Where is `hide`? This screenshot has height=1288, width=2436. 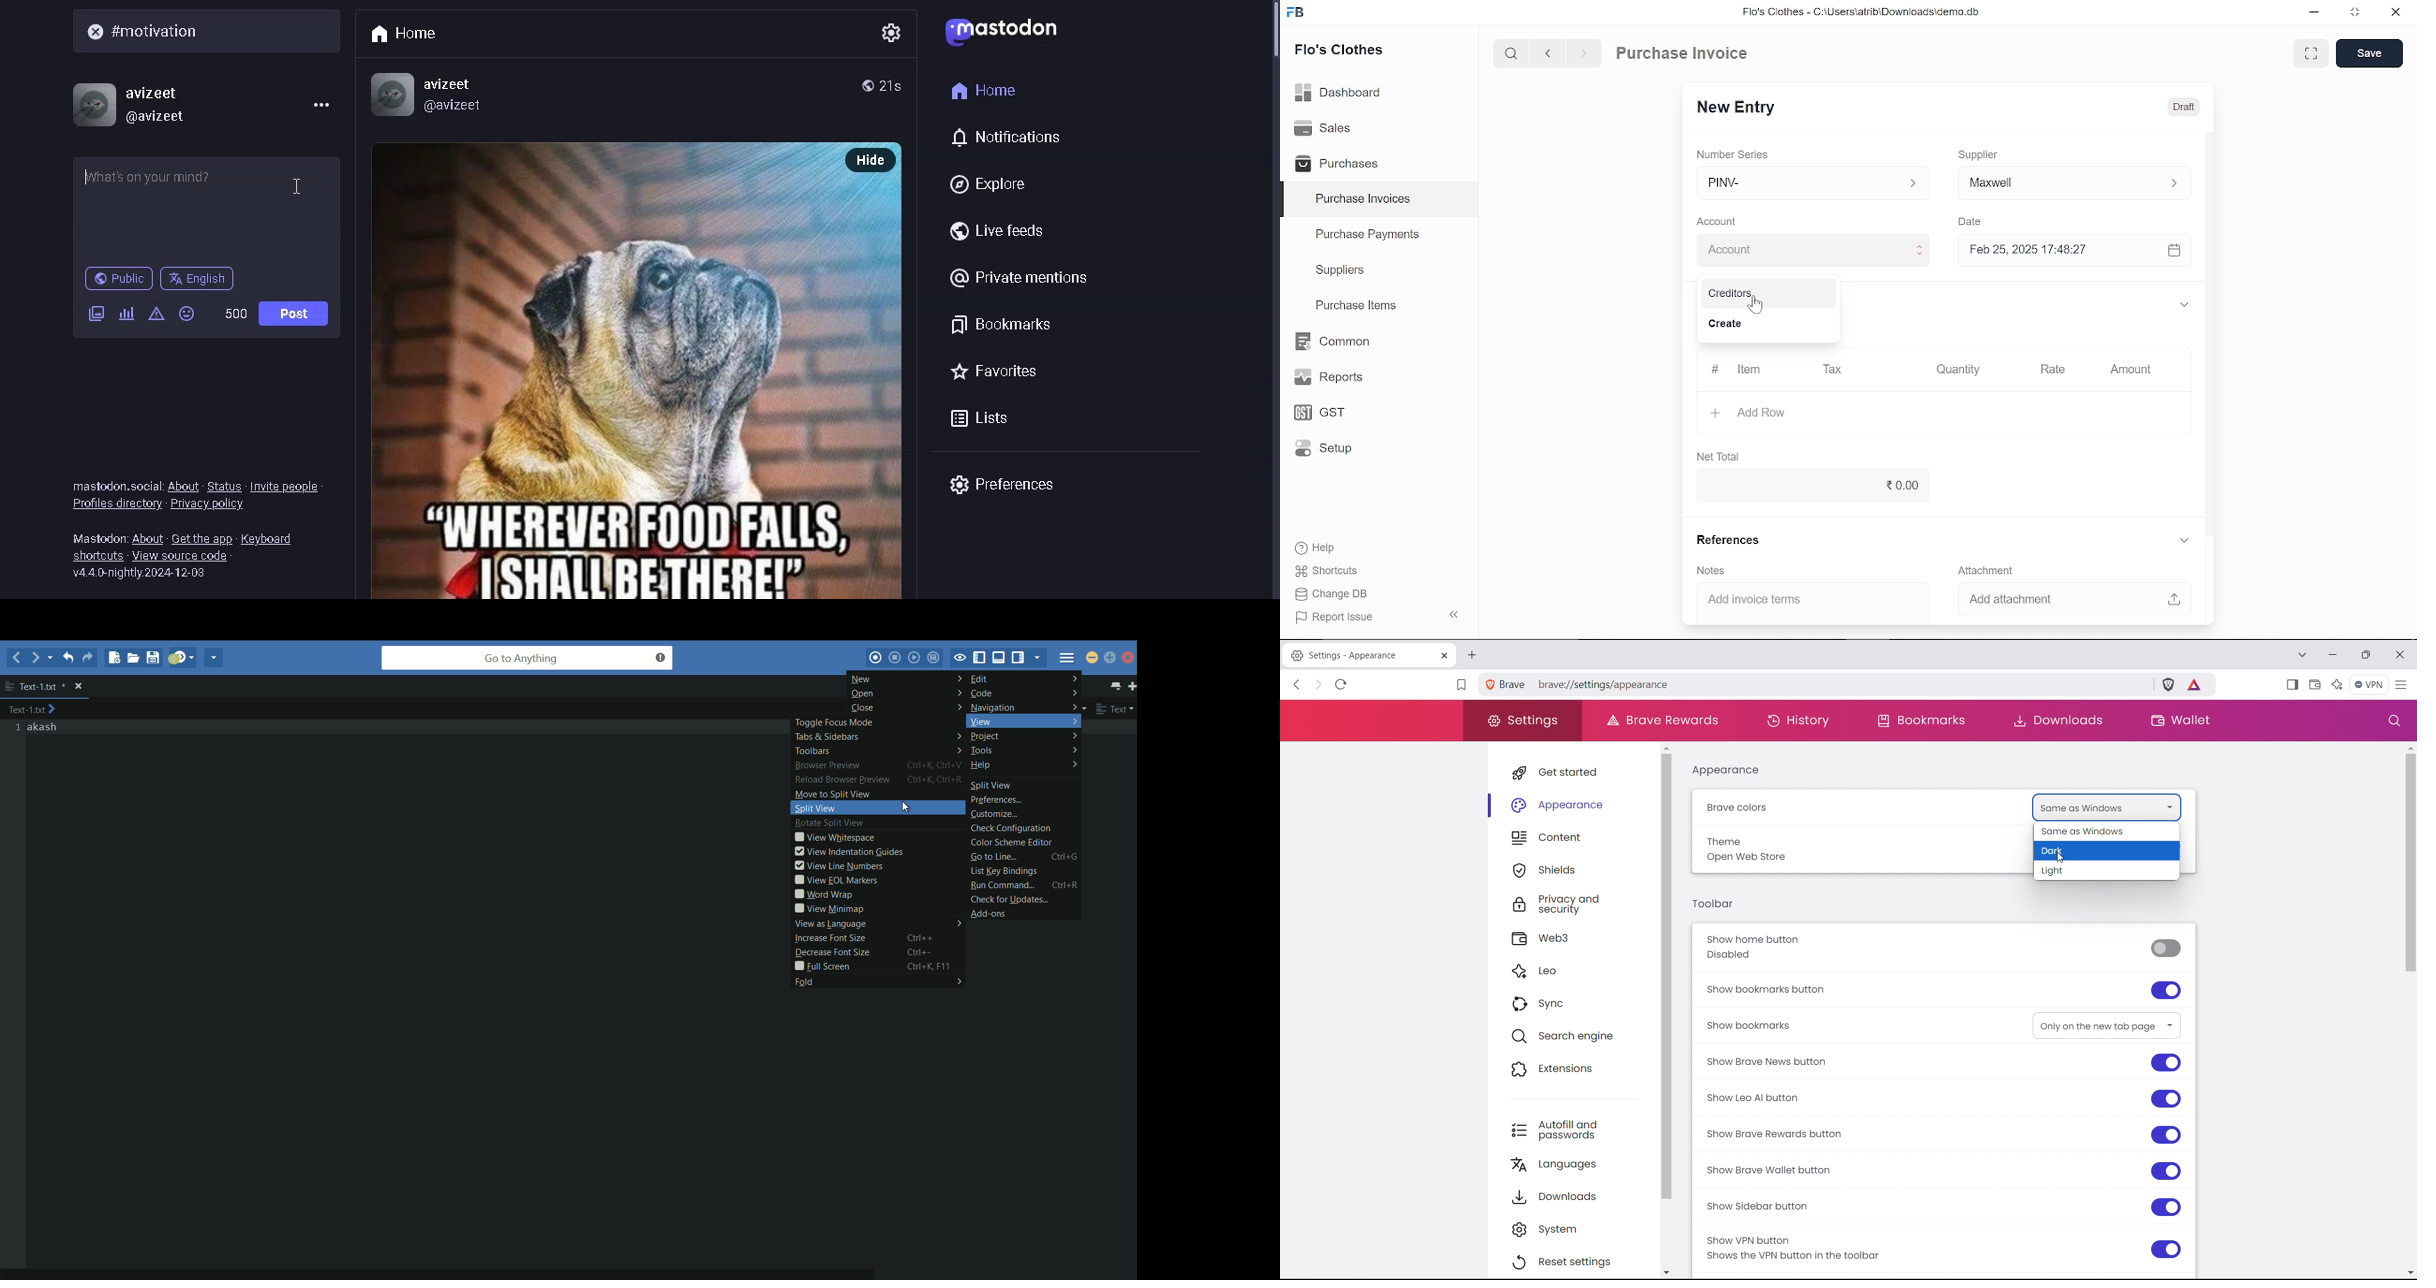 hide is located at coordinates (1451, 616).